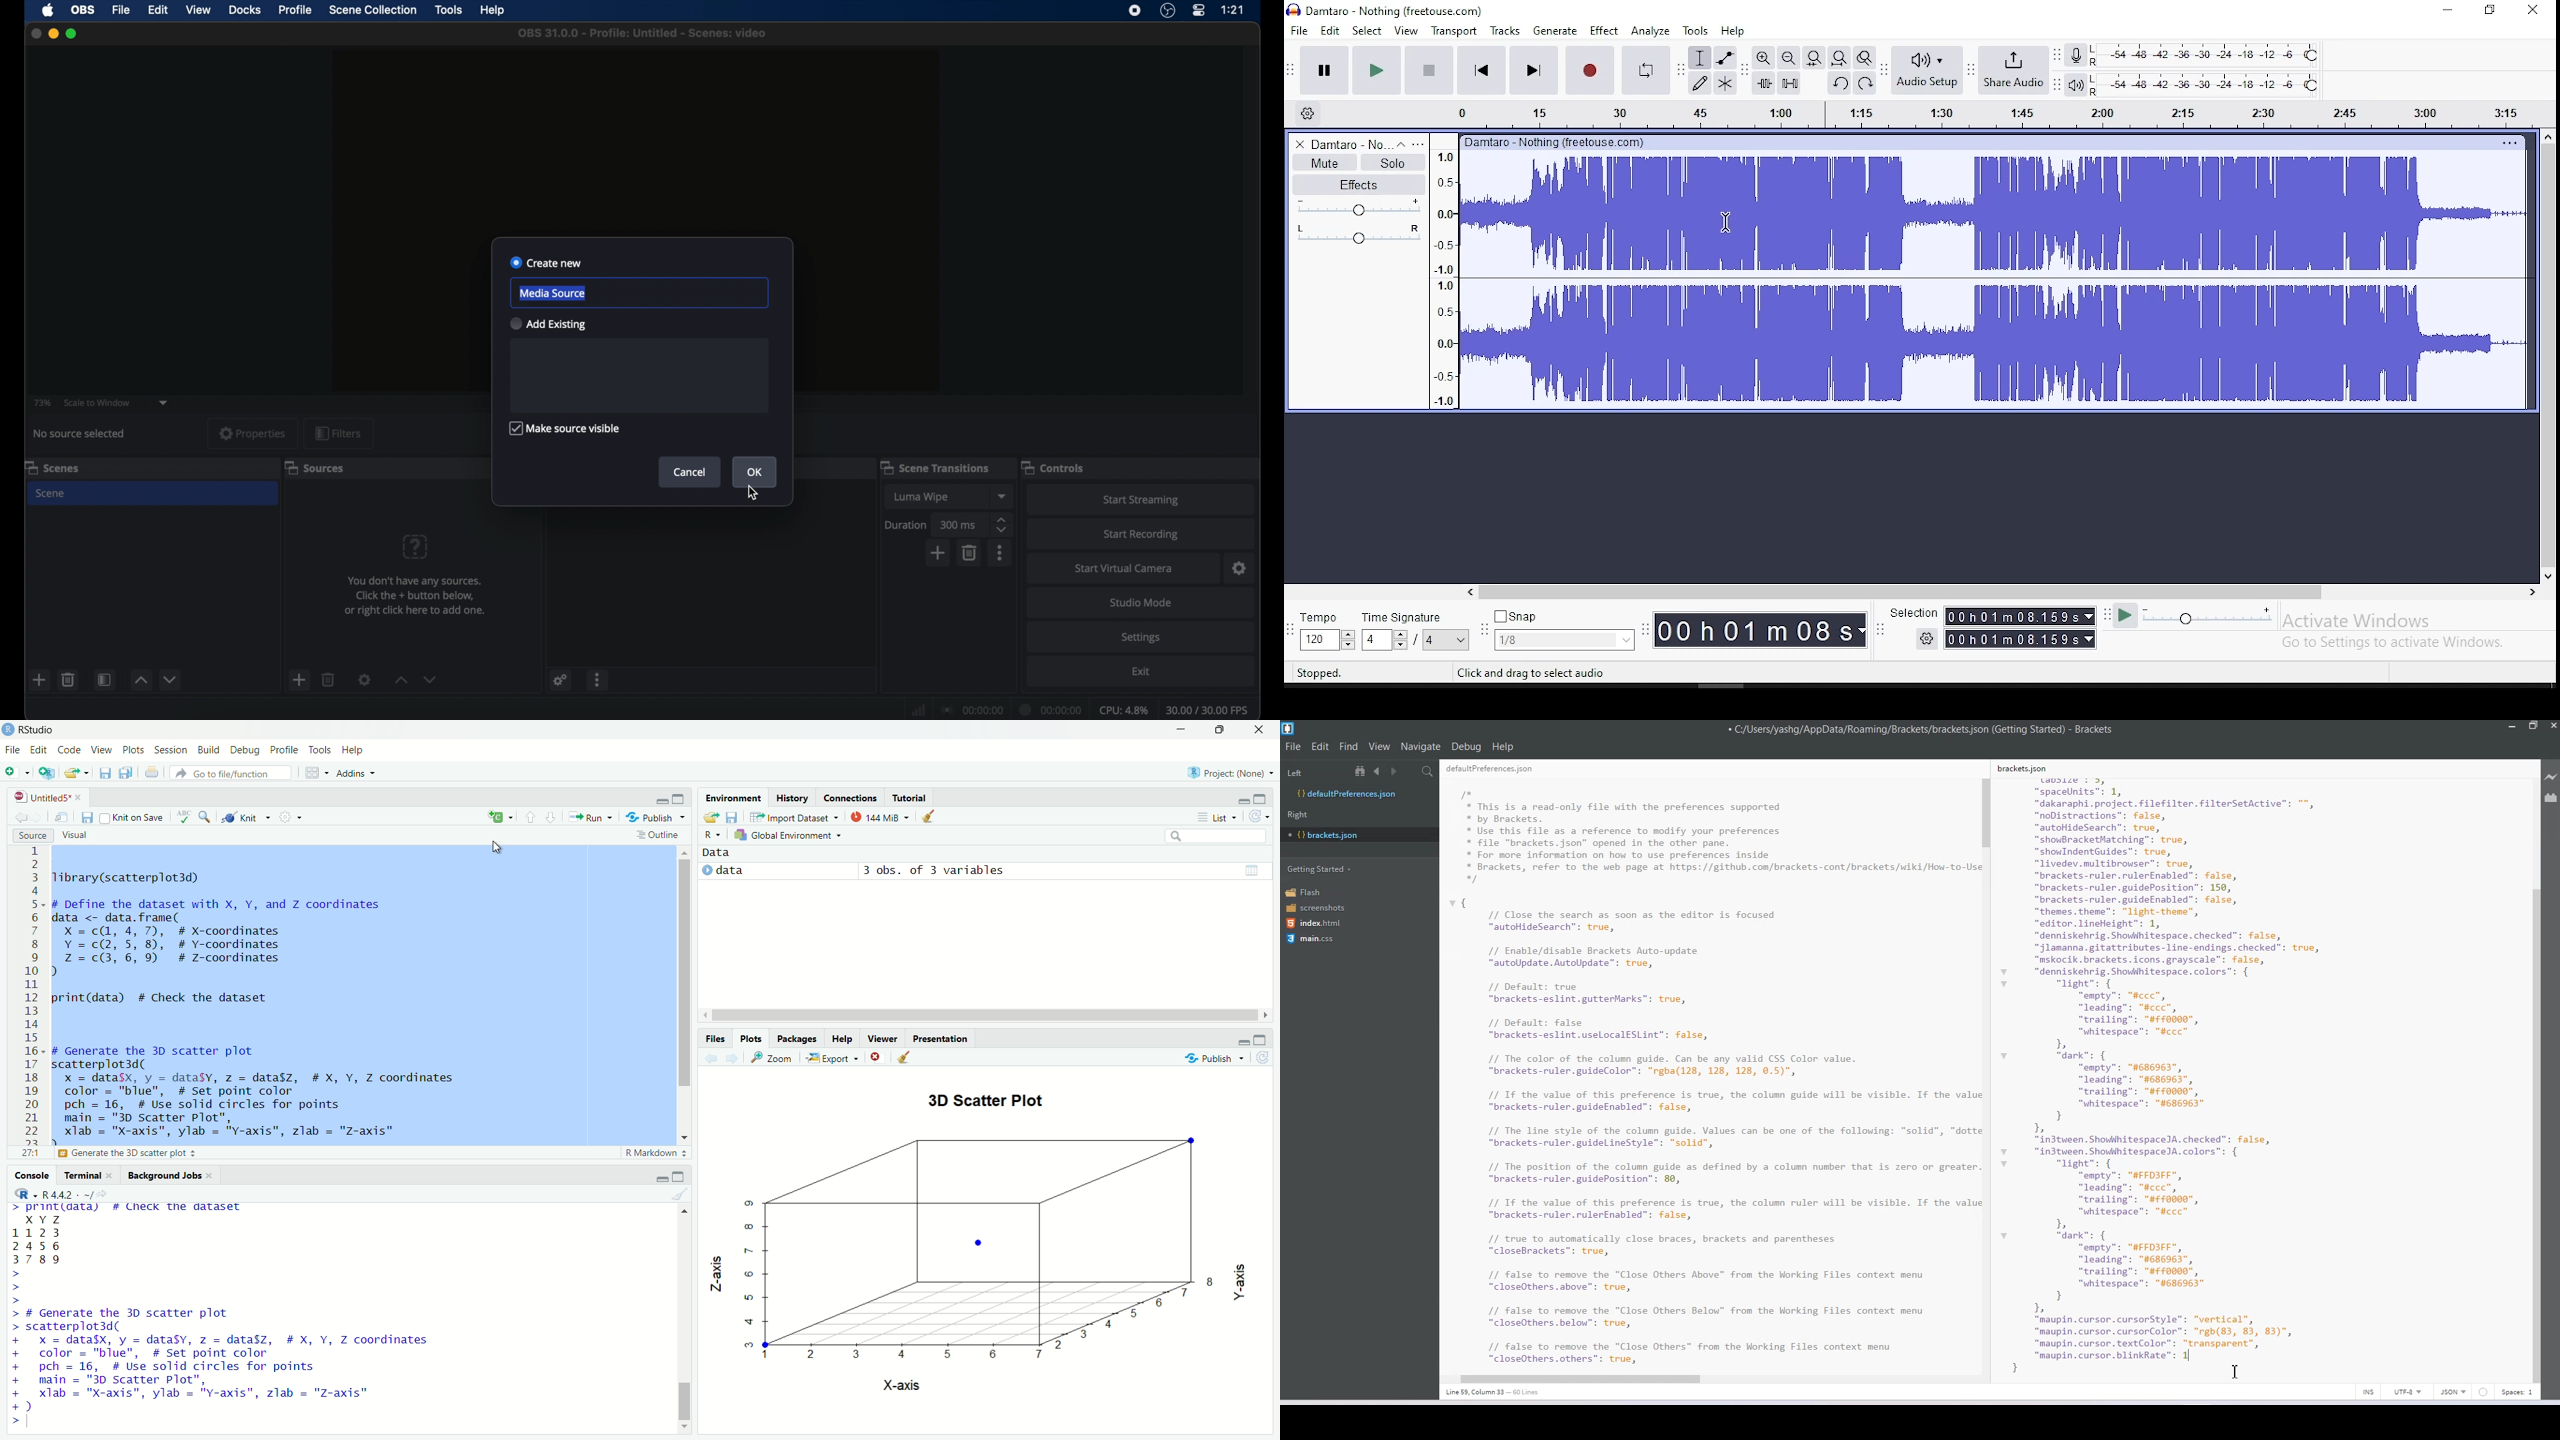 This screenshot has height=1456, width=2576. What do you see at coordinates (710, 817) in the screenshot?
I see `load workspace` at bounding box center [710, 817].